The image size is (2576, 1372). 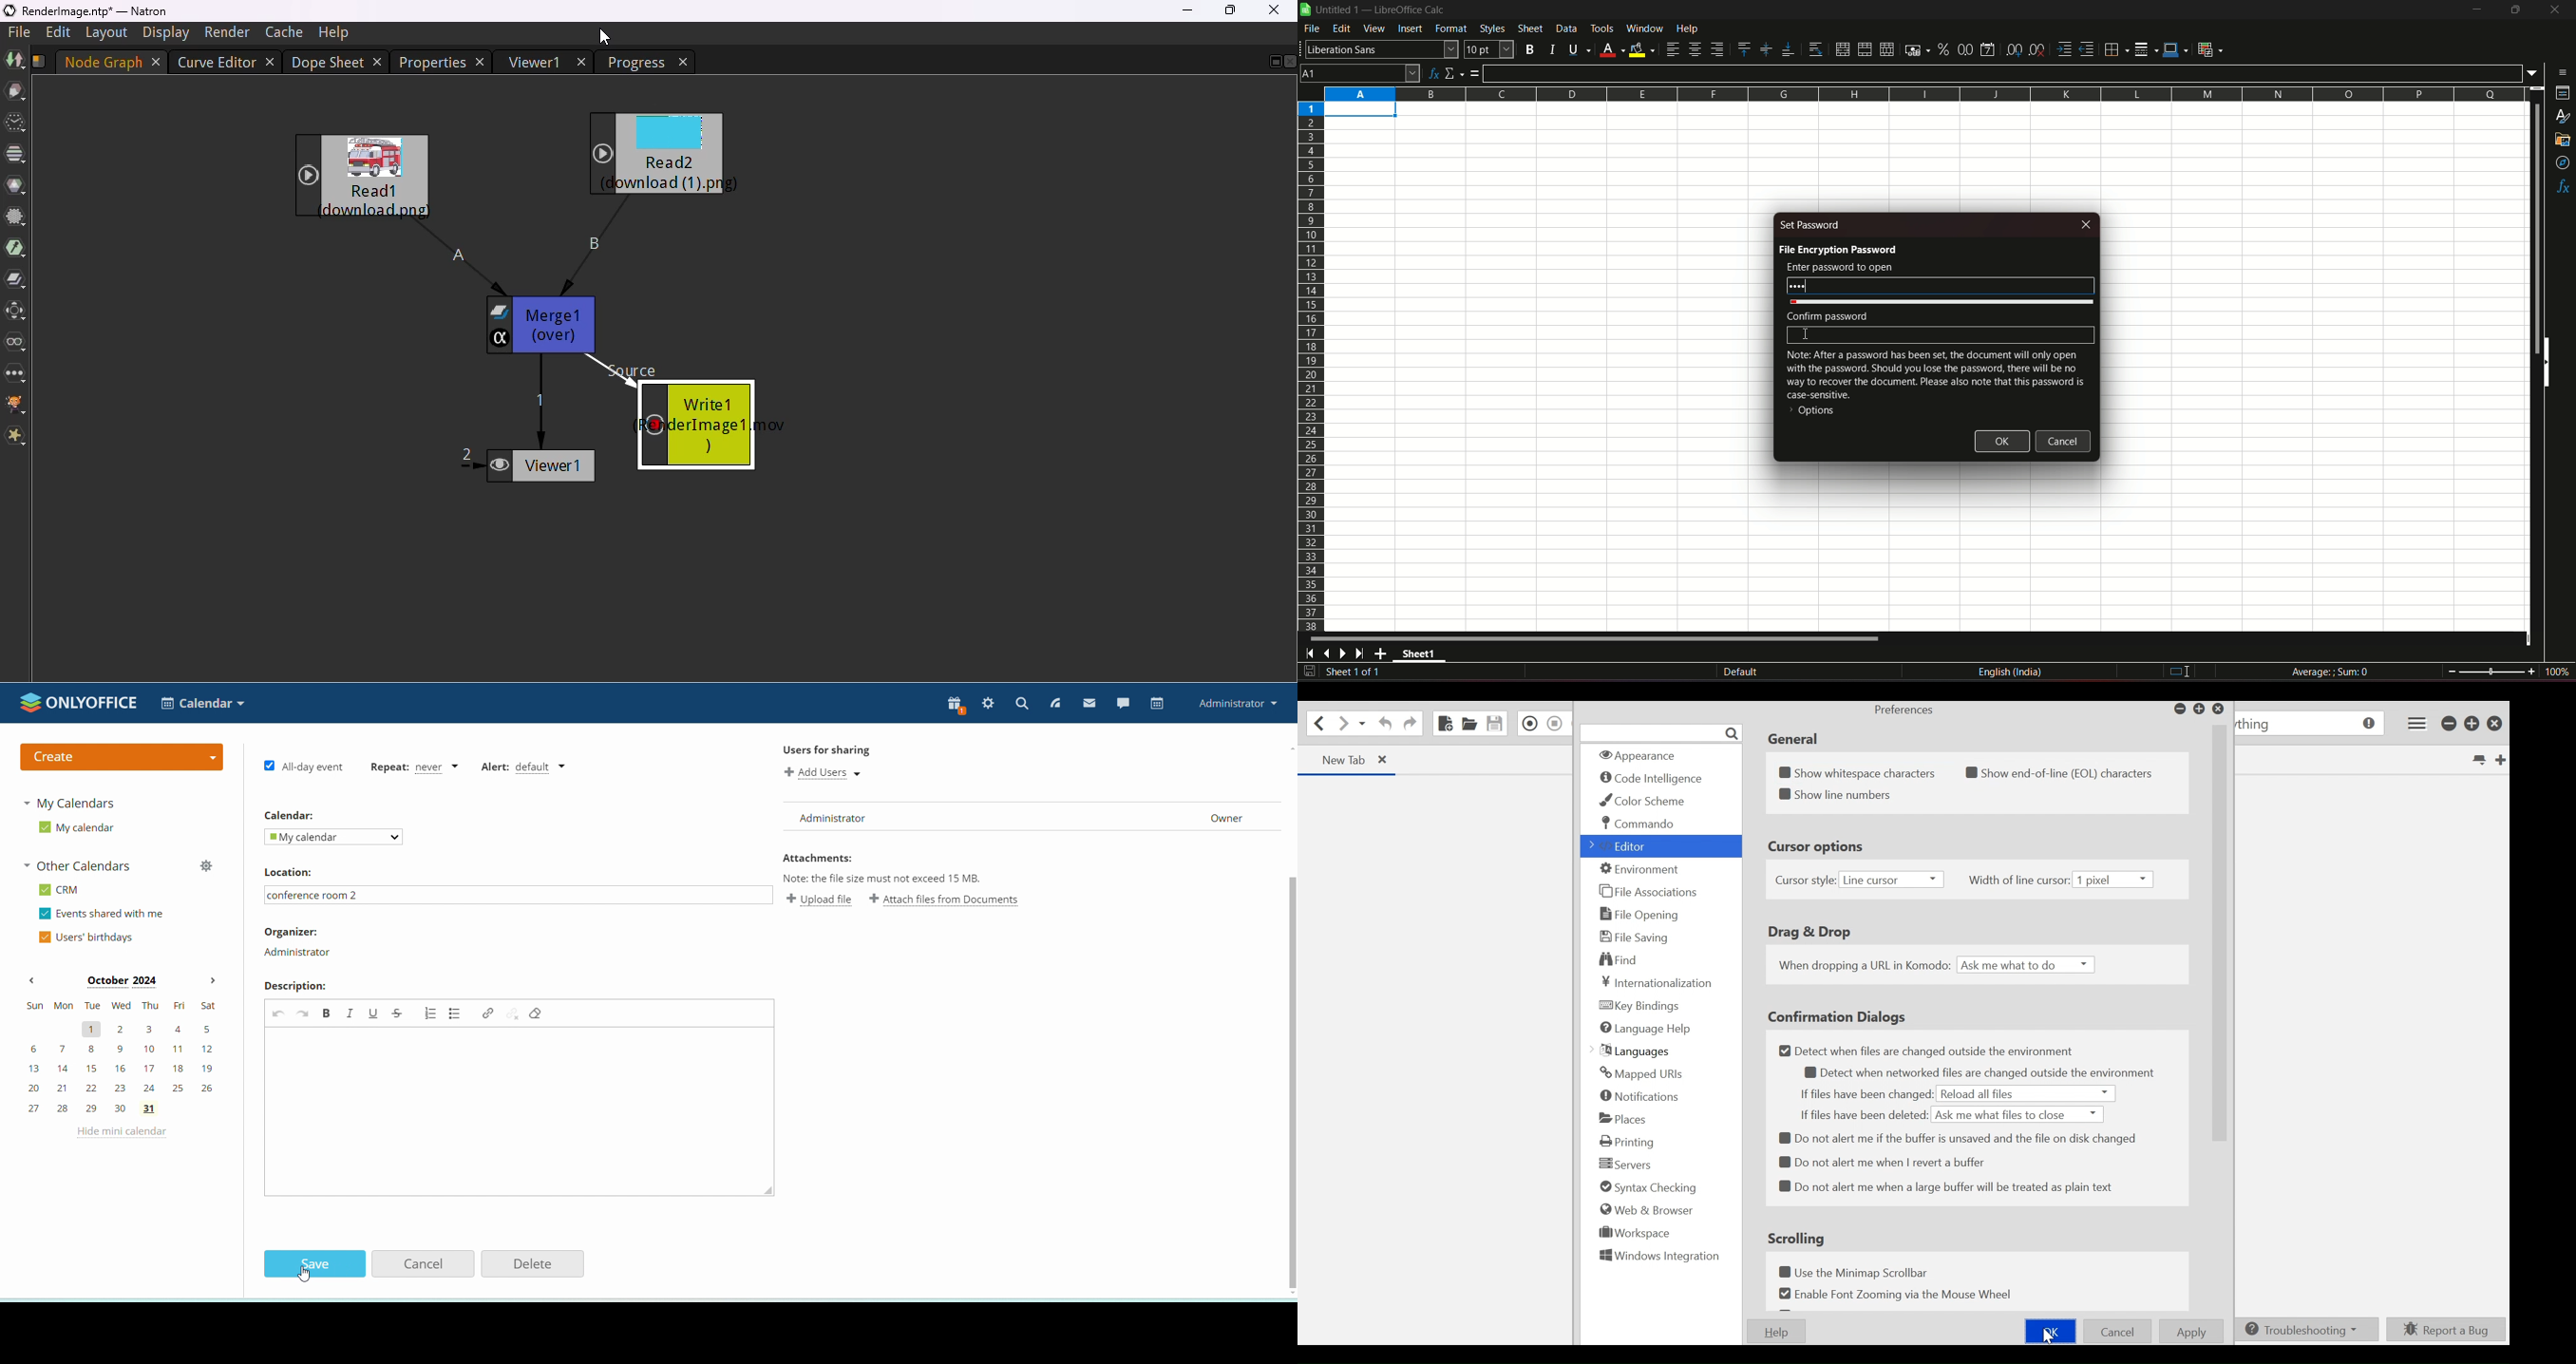 I want to click on Location, so click(x=292, y=873).